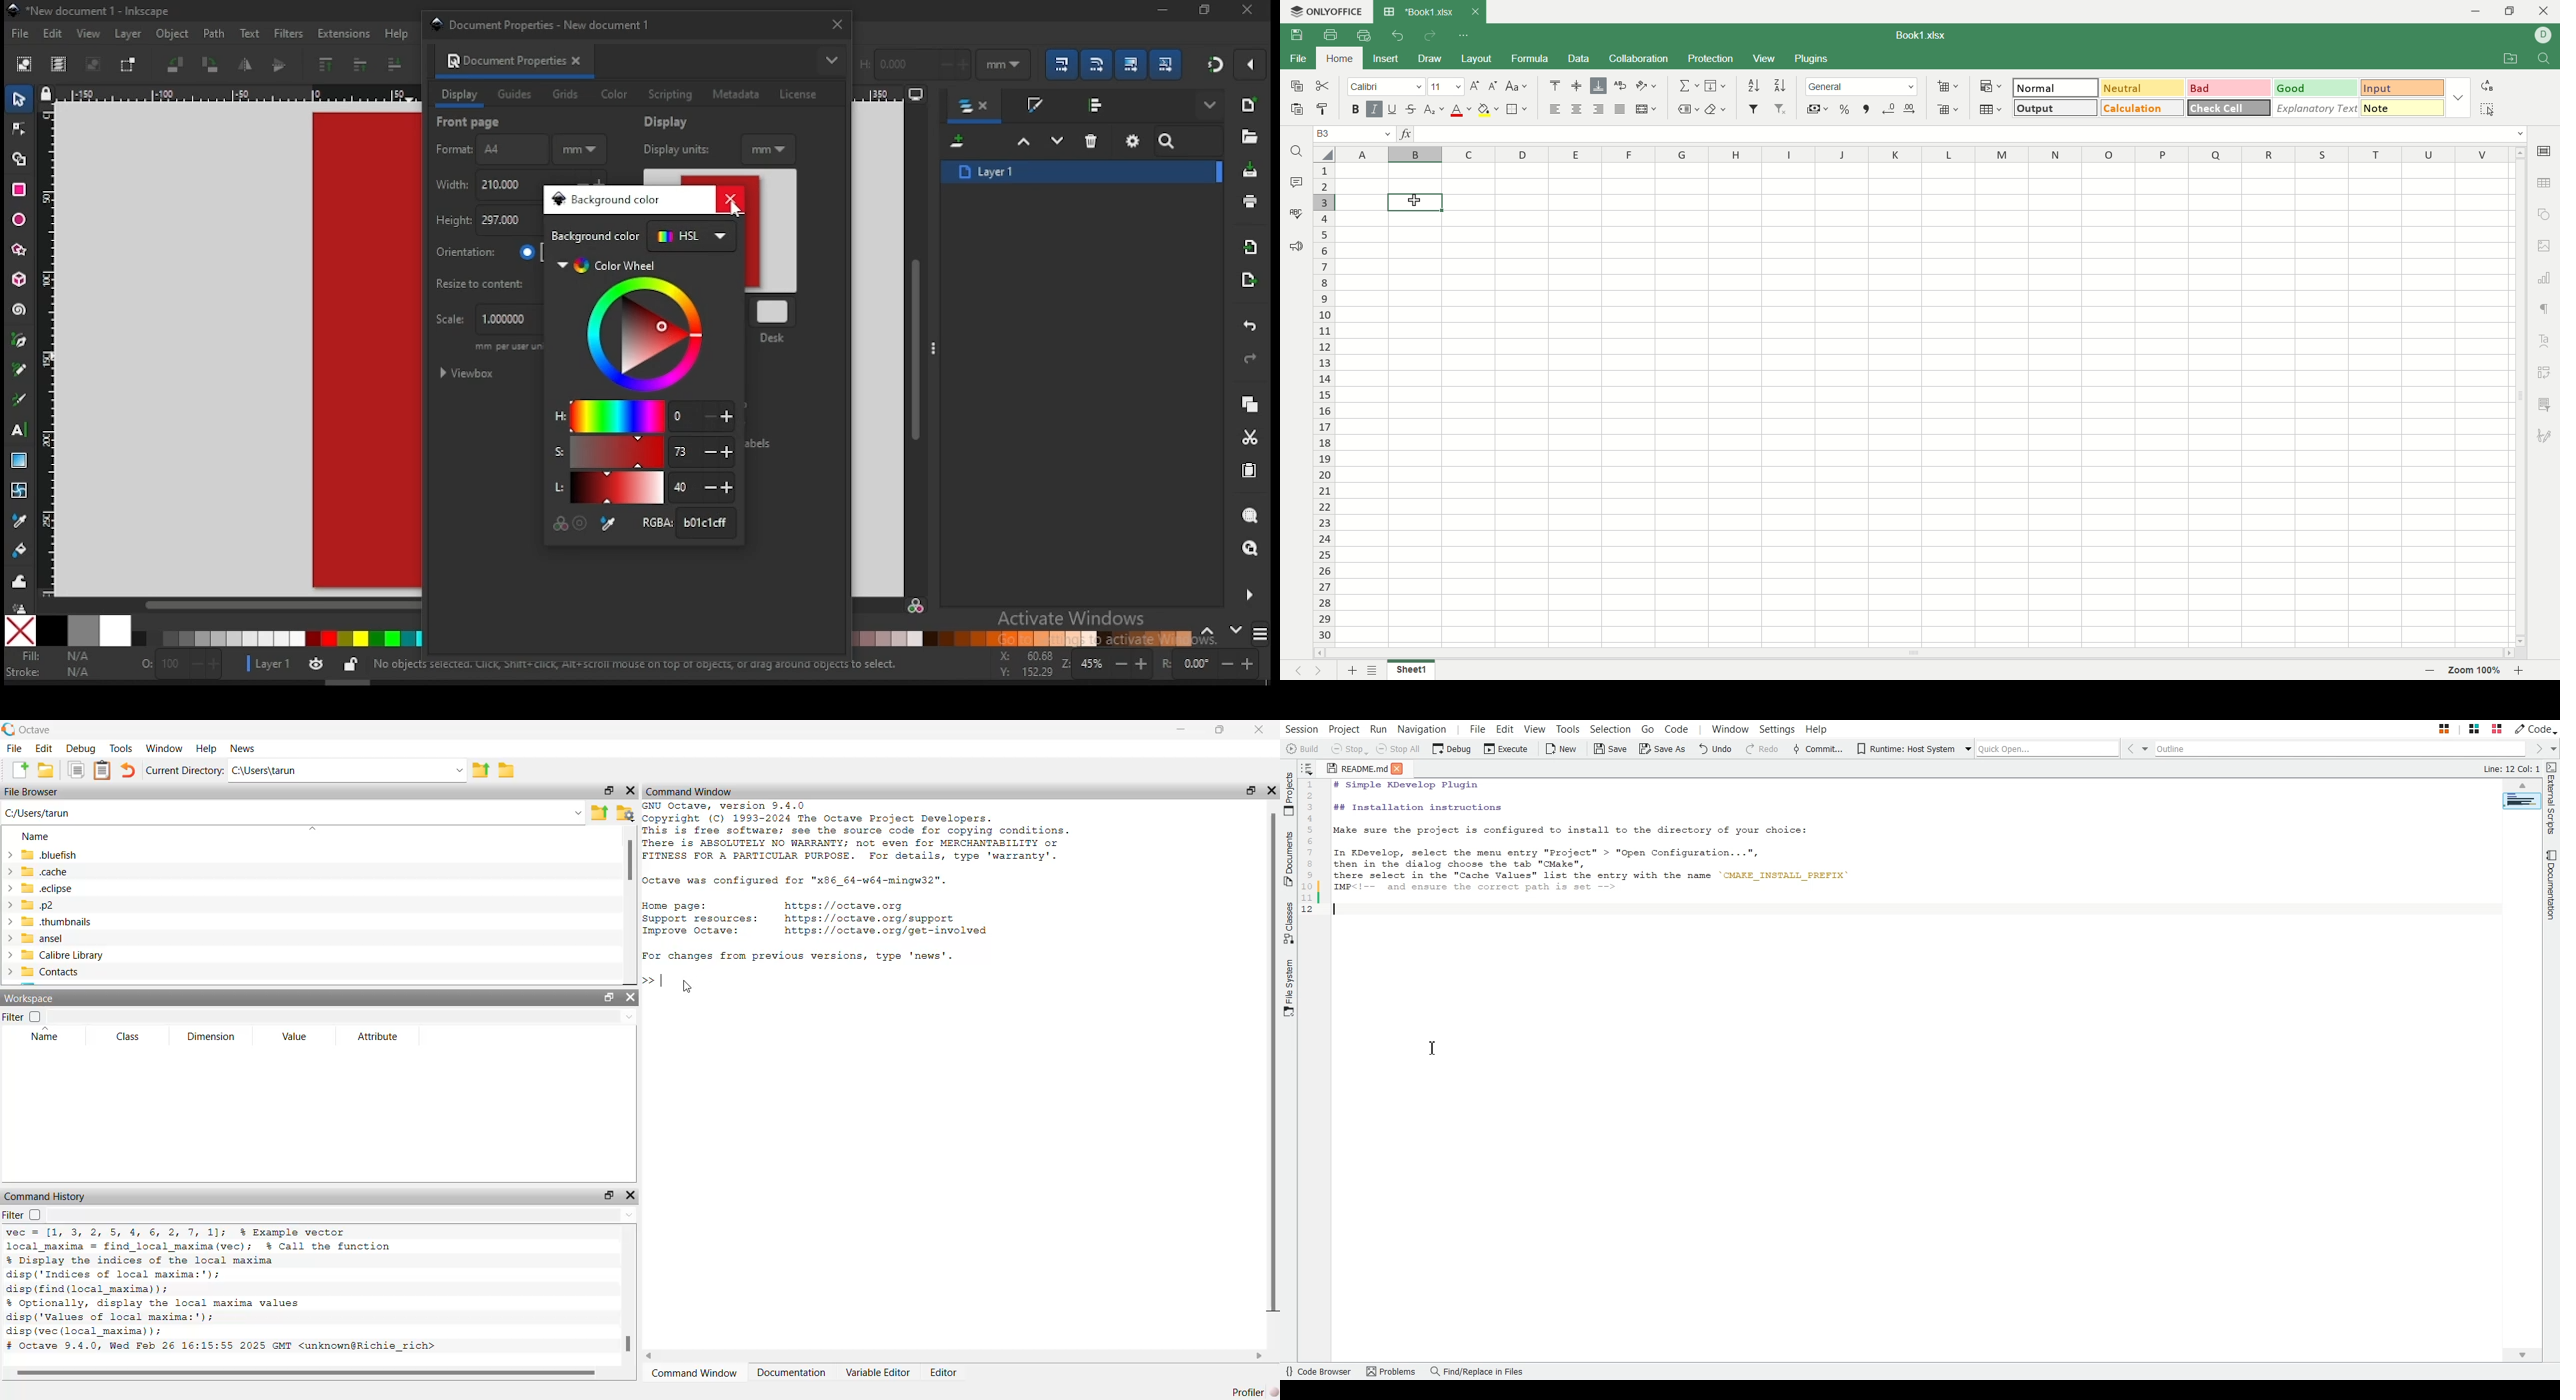 This screenshot has height=1400, width=2576. Describe the element at coordinates (1619, 85) in the screenshot. I see `wrap text` at that location.